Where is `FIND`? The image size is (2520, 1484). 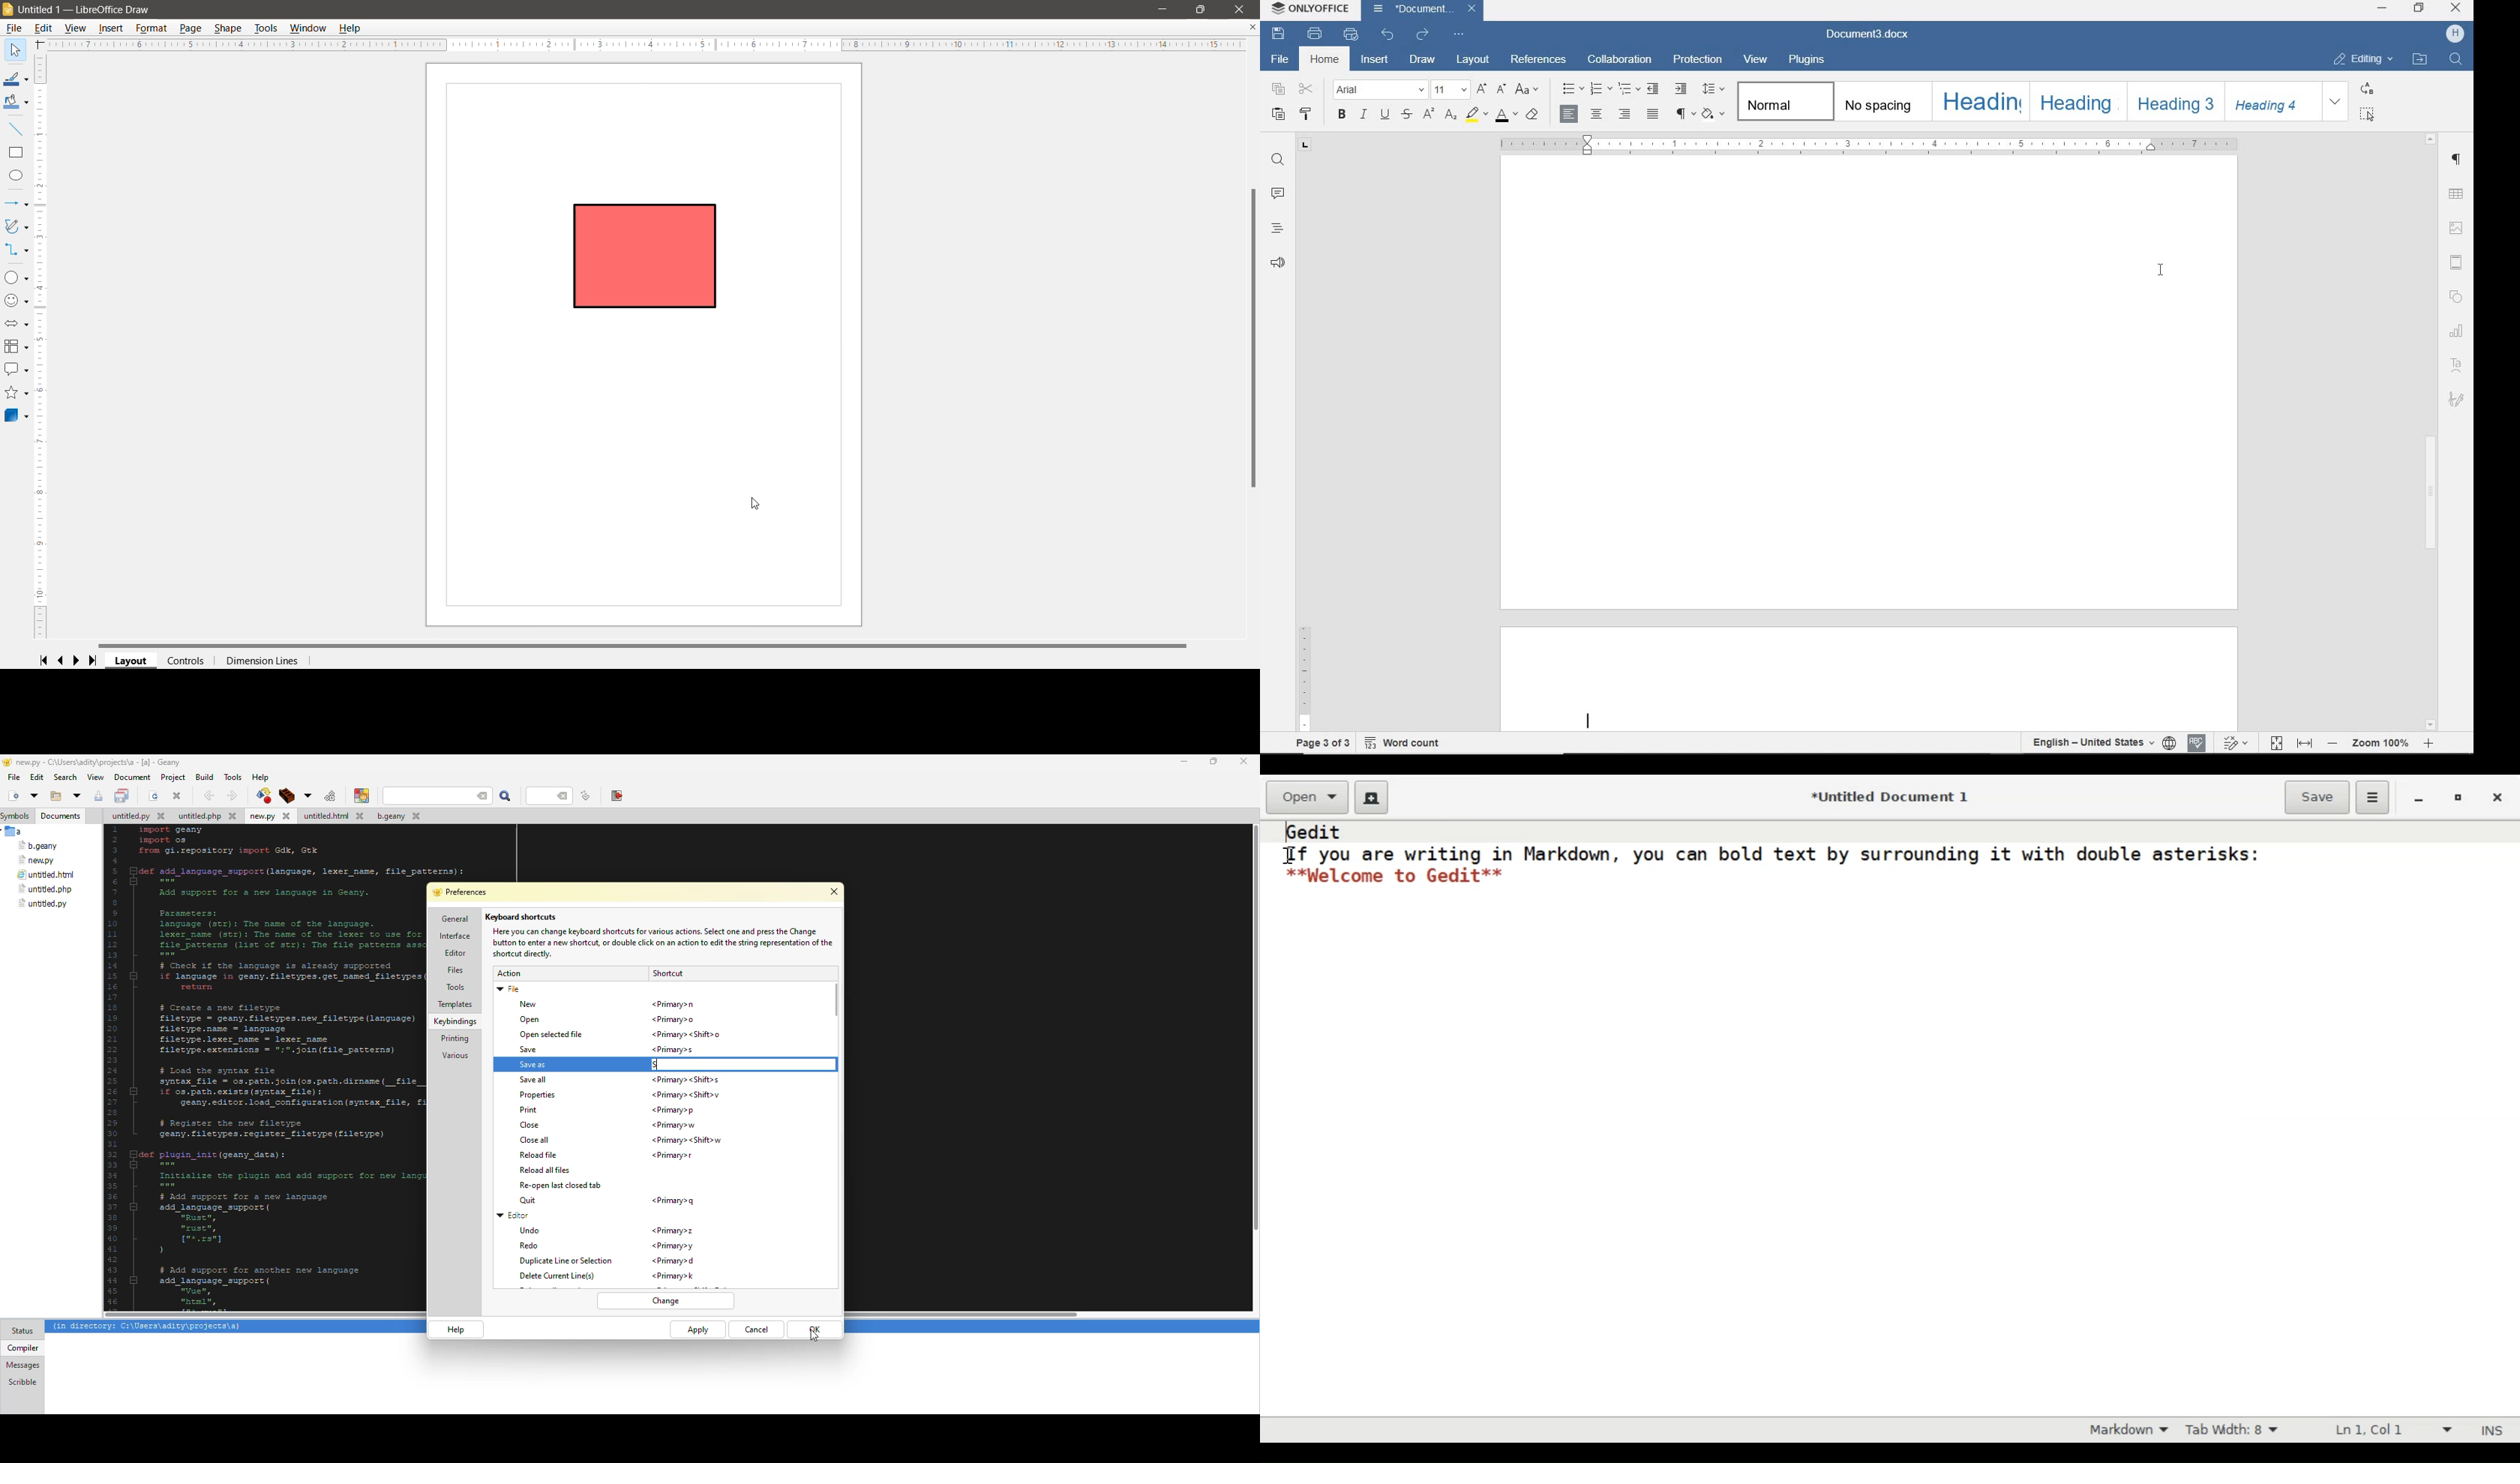
FIND is located at coordinates (2456, 61).